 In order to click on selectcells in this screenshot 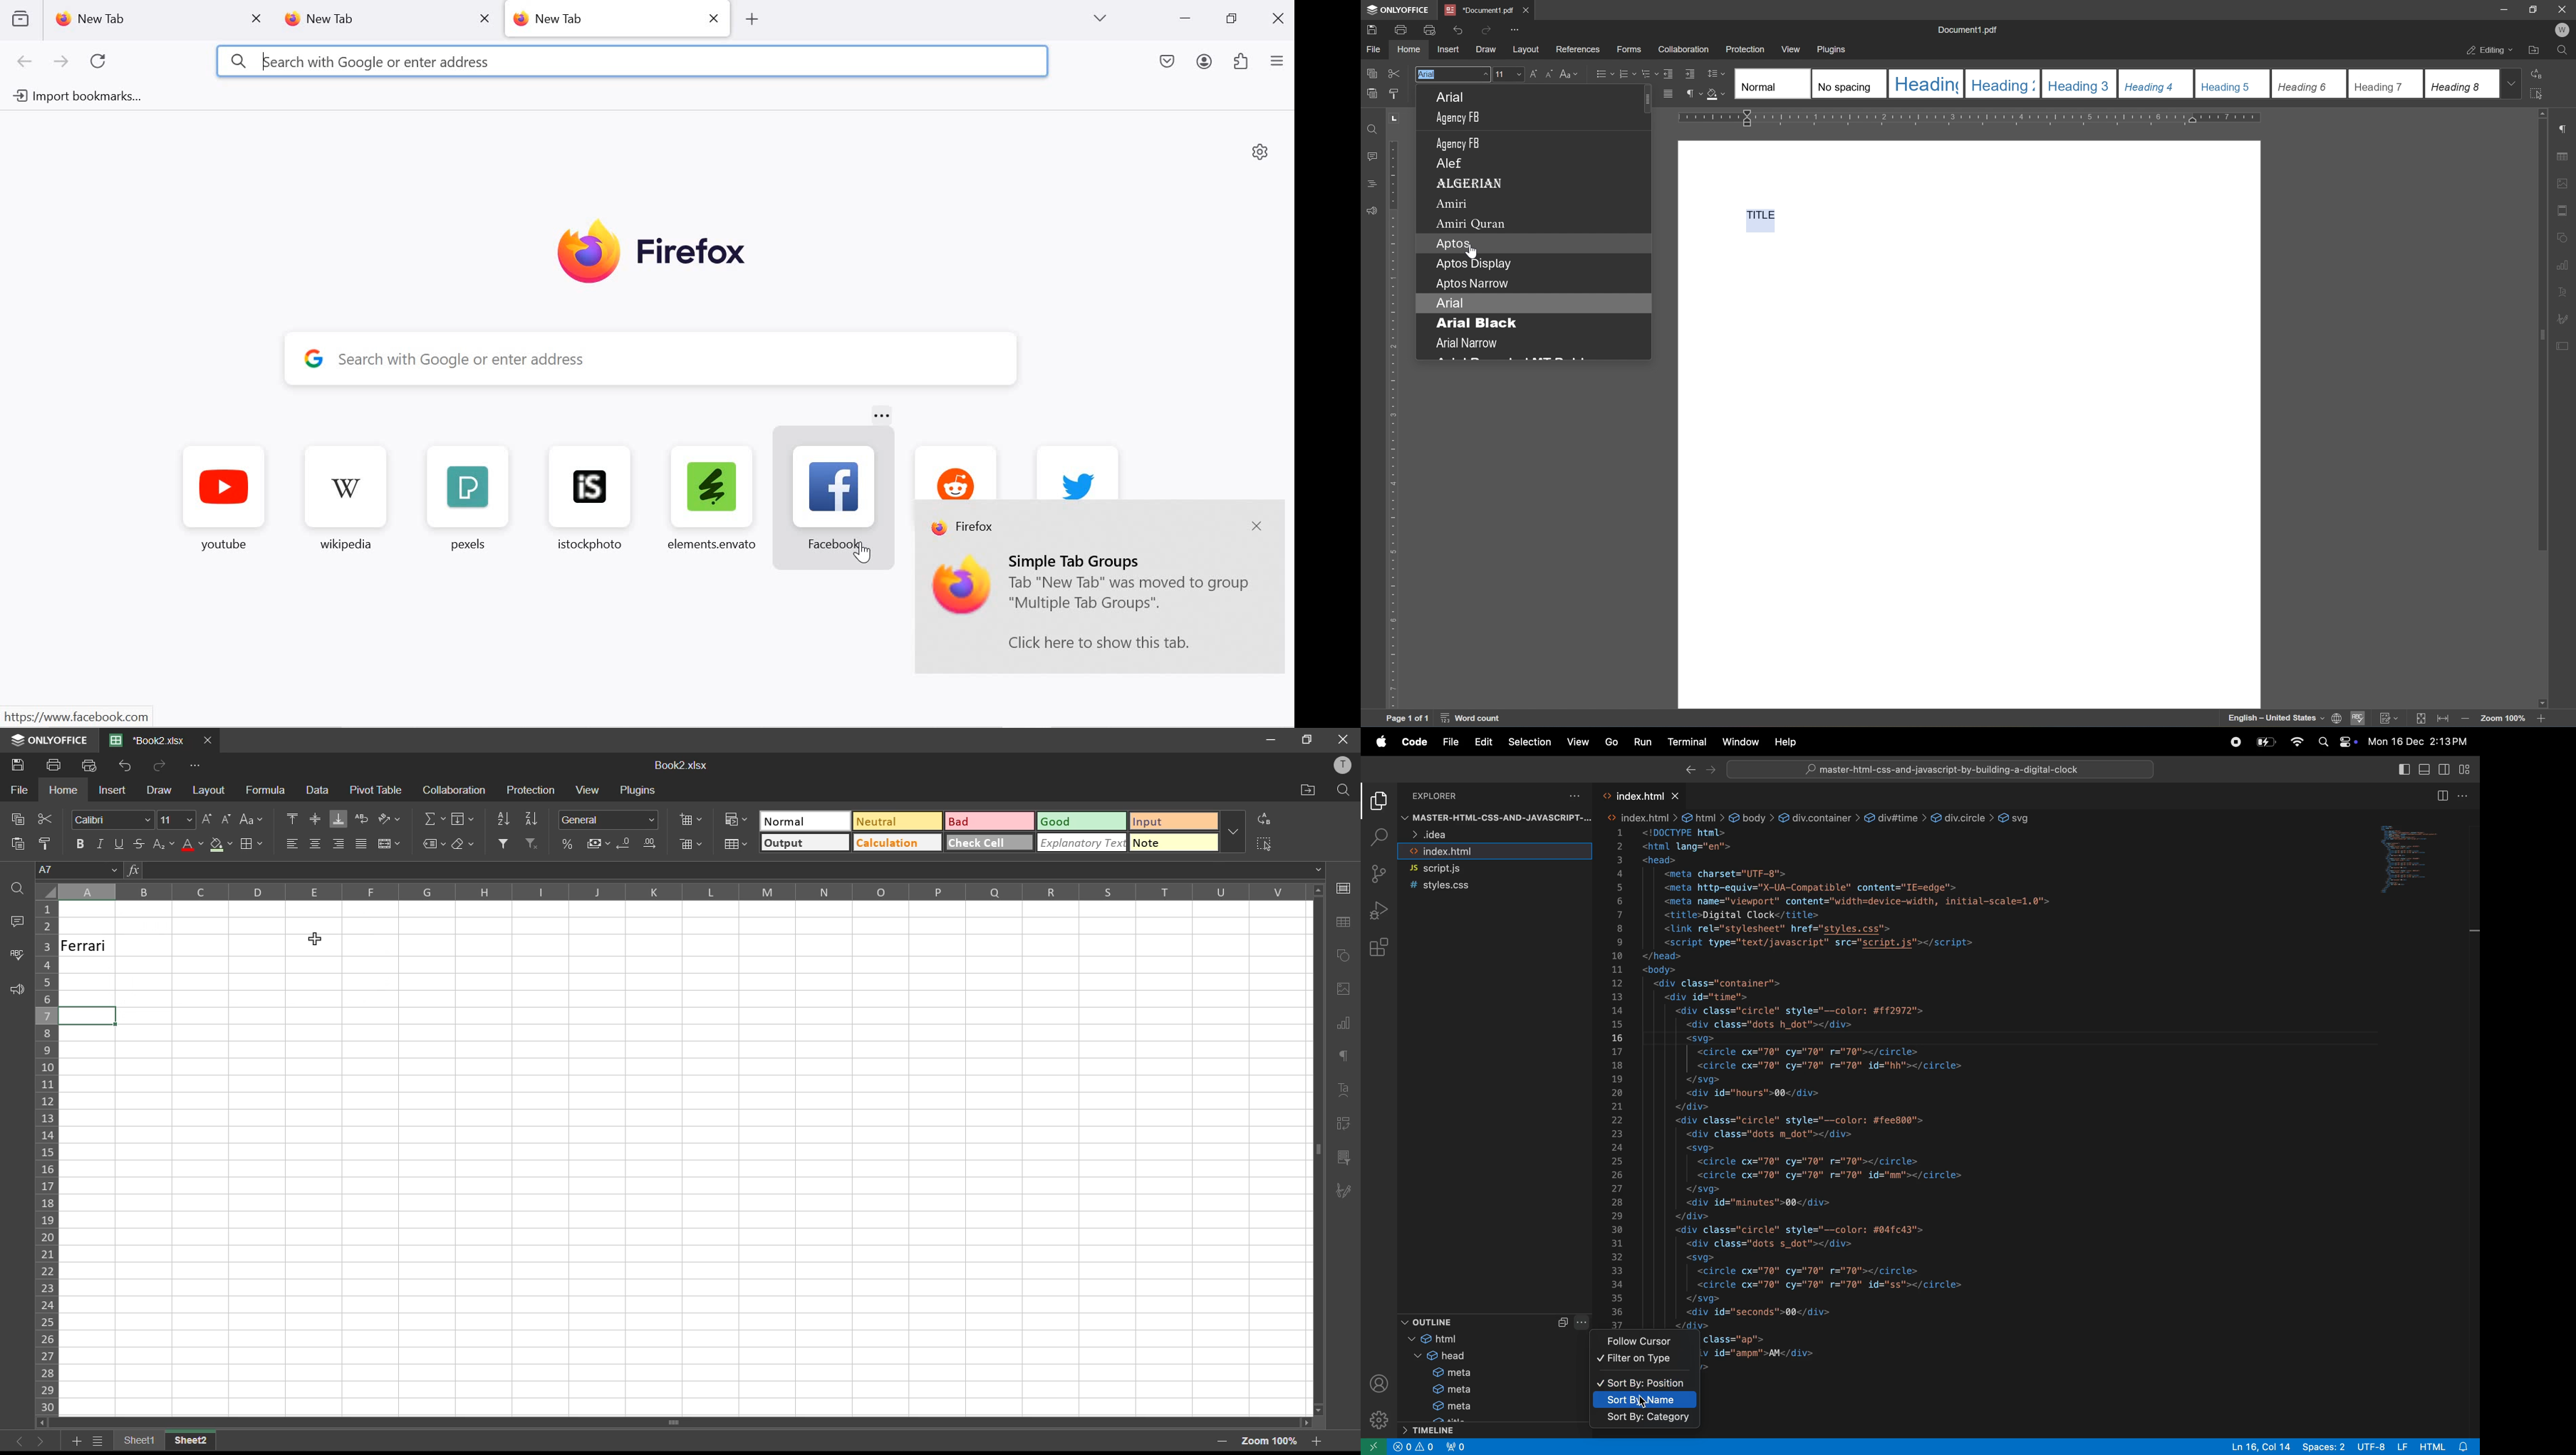, I will do `click(1264, 844)`.